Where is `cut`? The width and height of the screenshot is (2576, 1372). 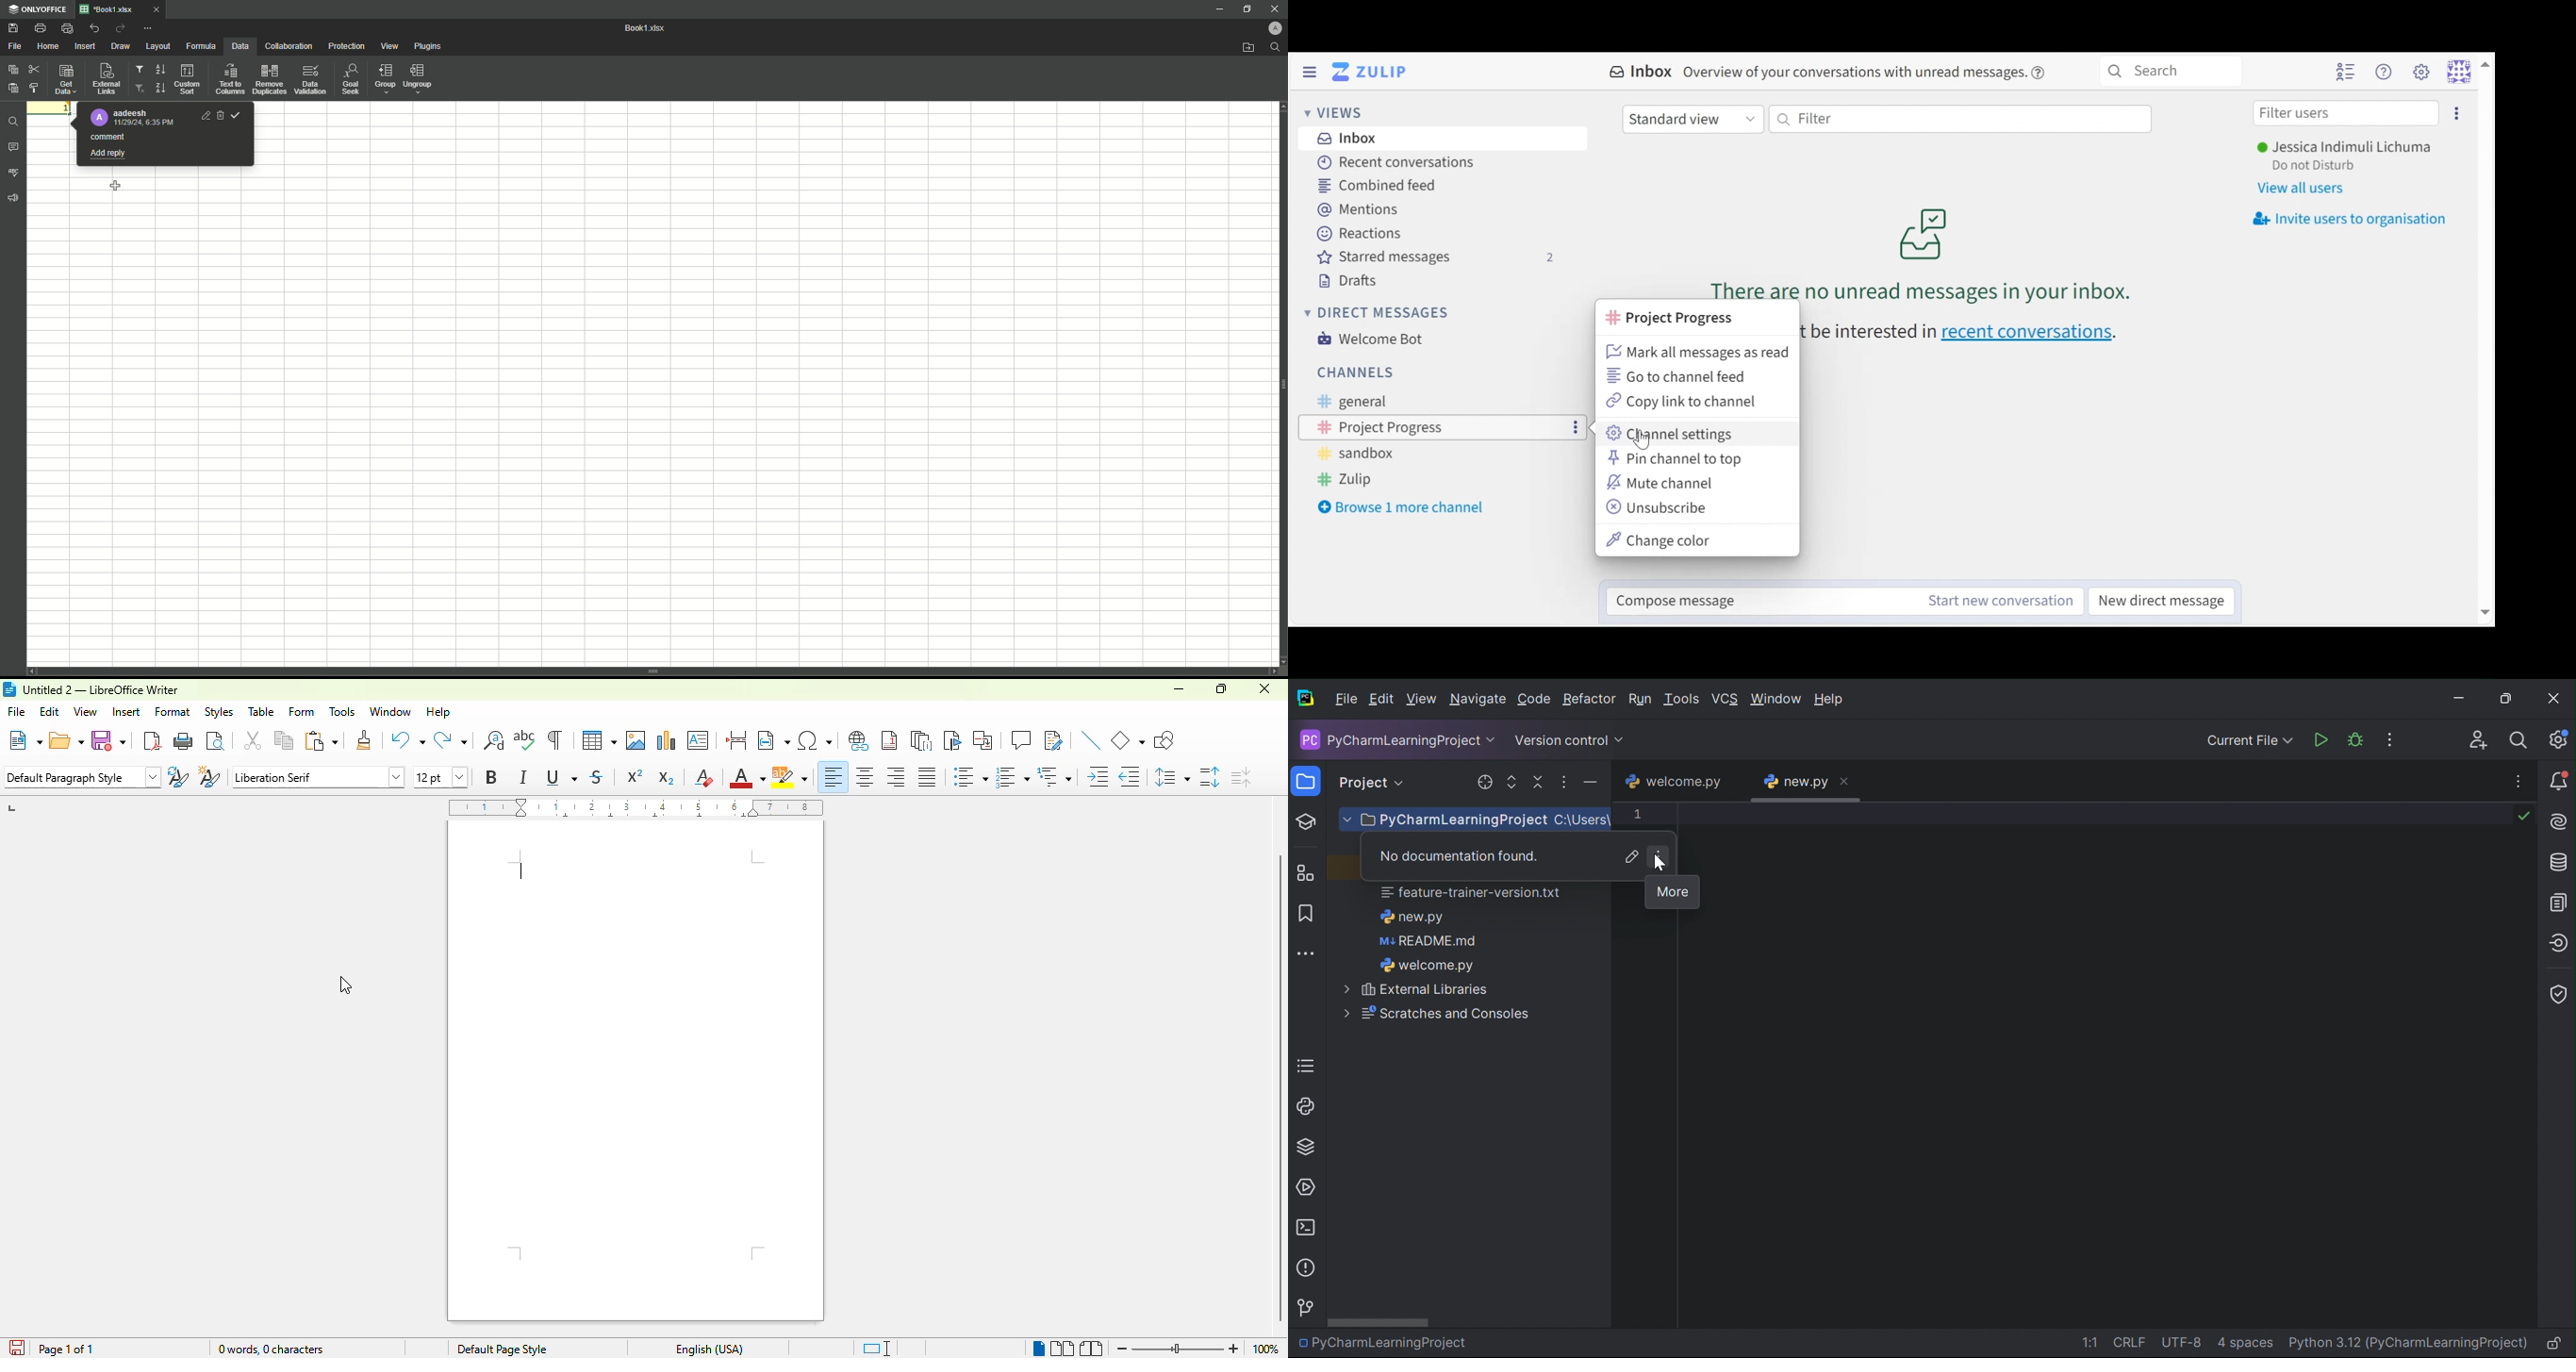
cut is located at coordinates (252, 740).